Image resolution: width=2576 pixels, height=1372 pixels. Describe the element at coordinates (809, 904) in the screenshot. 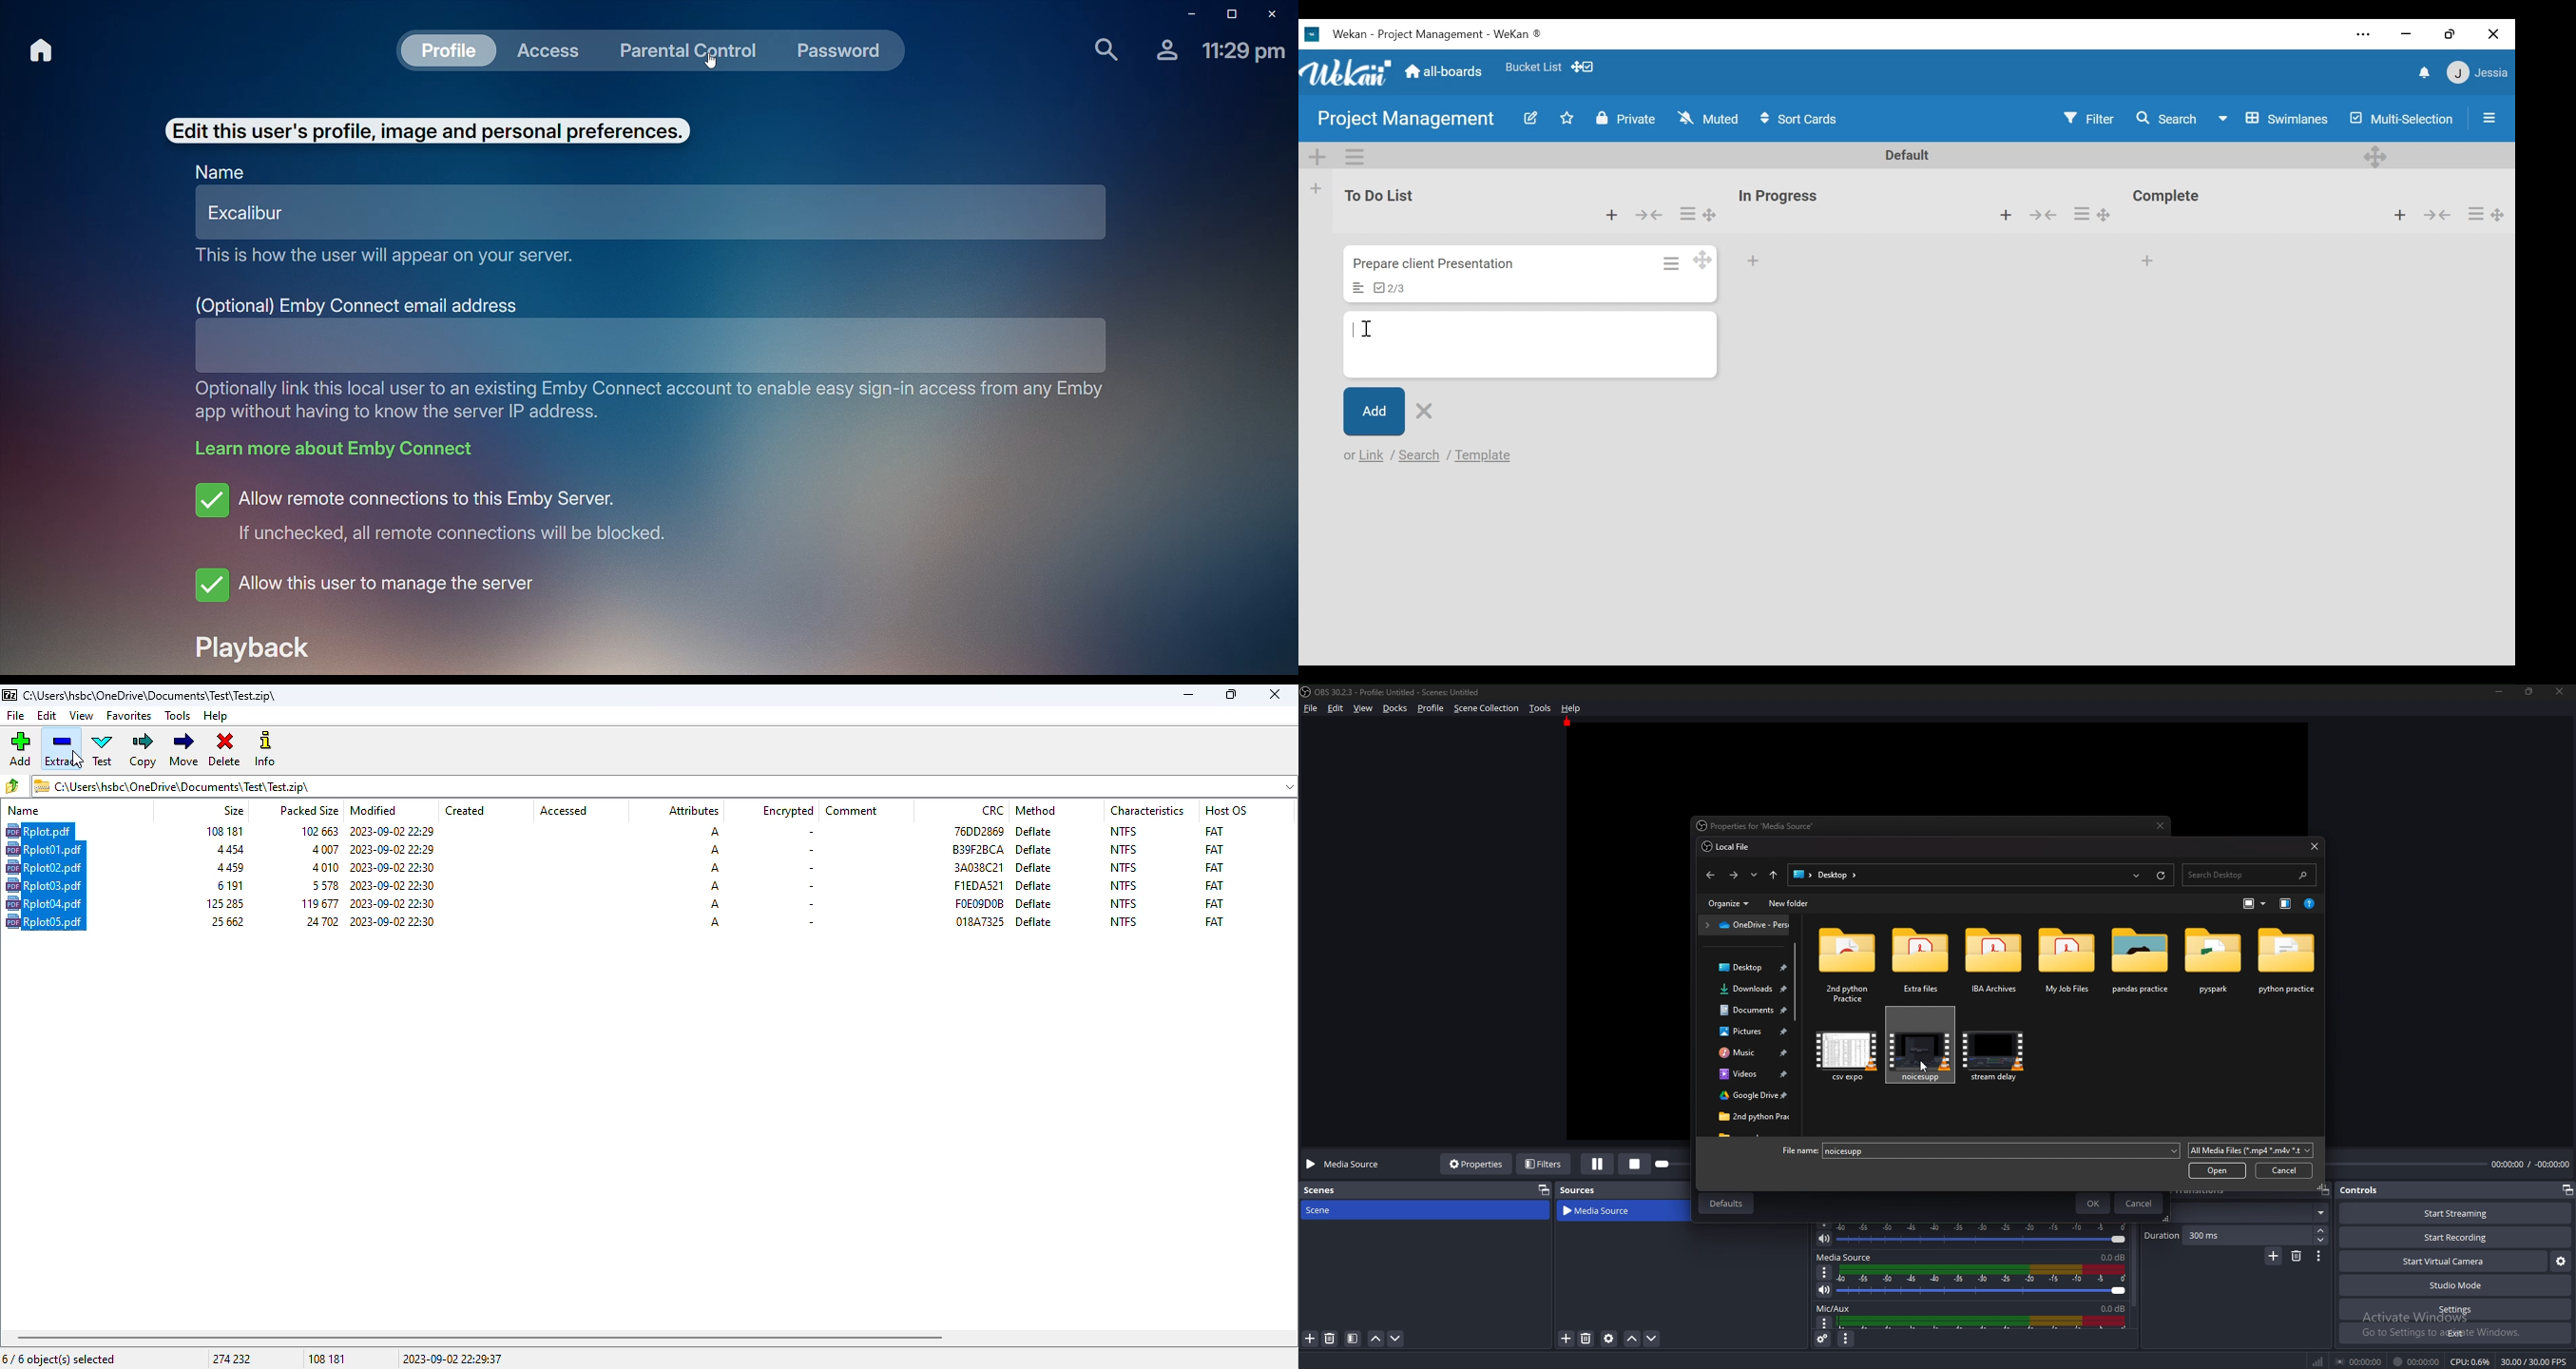

I see `-` at that location.